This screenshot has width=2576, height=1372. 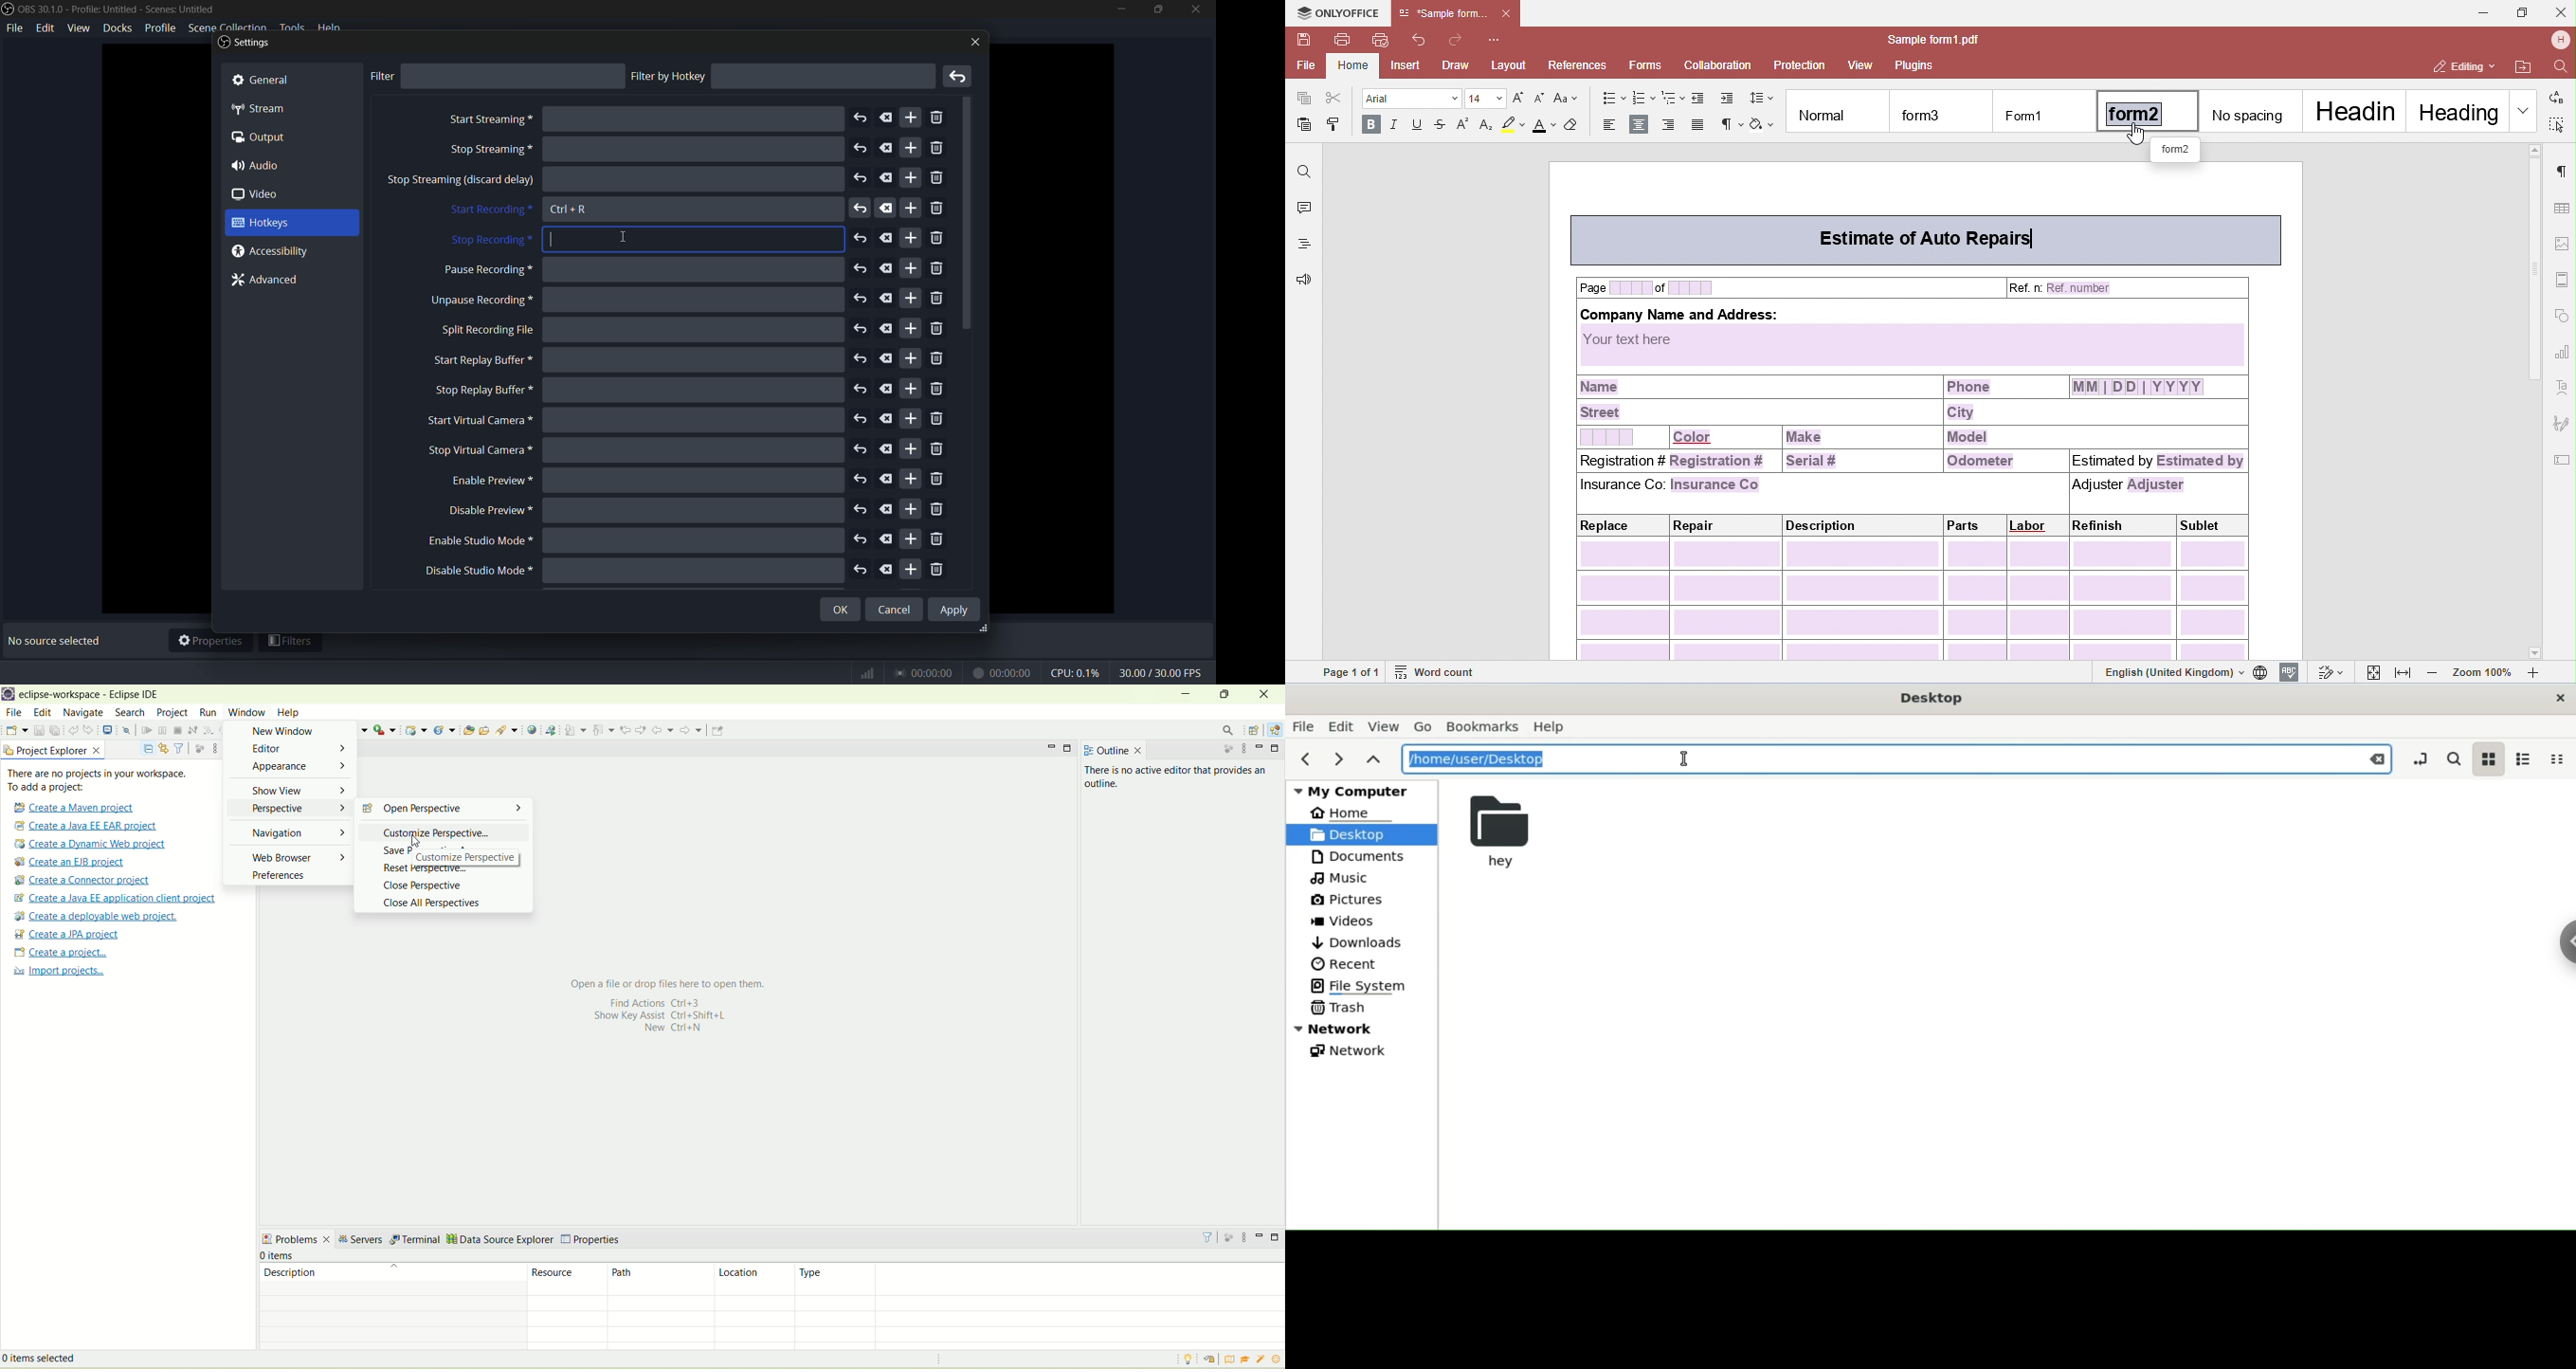 I want to click on start replay buffer, so click(x=477, y=360).